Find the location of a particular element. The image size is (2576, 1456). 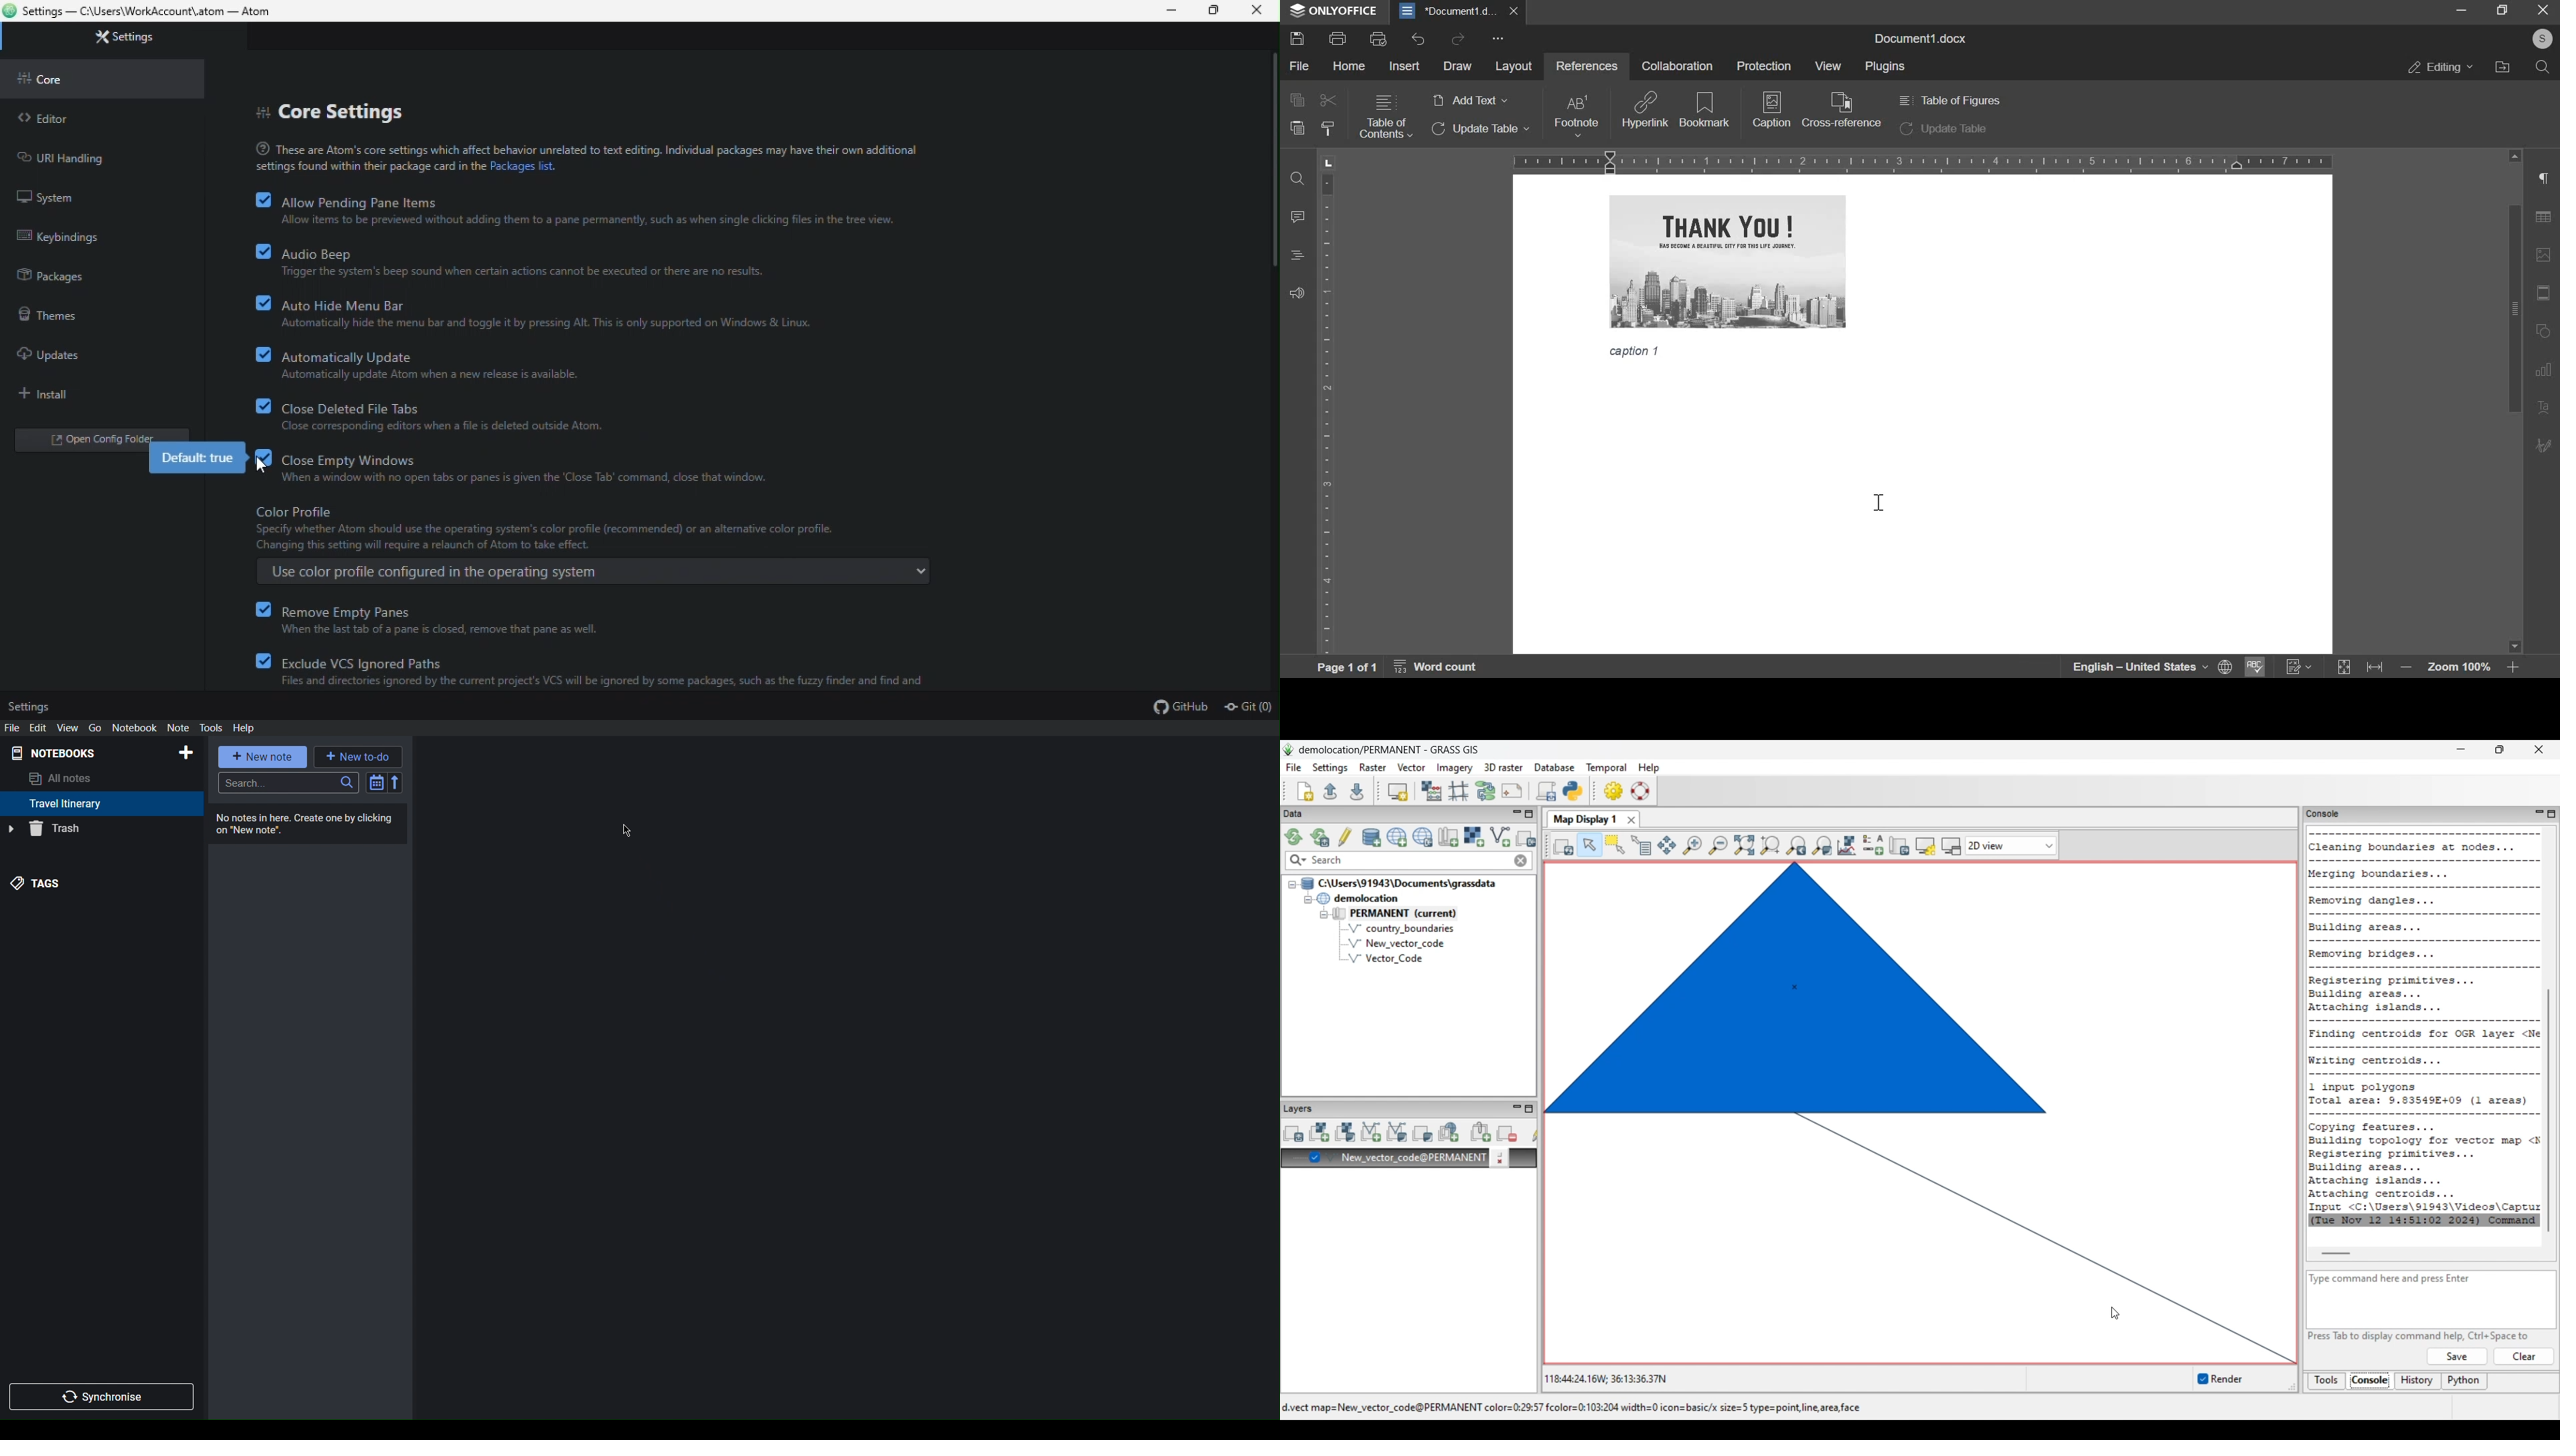

editor is located at coordinates (48, 118).